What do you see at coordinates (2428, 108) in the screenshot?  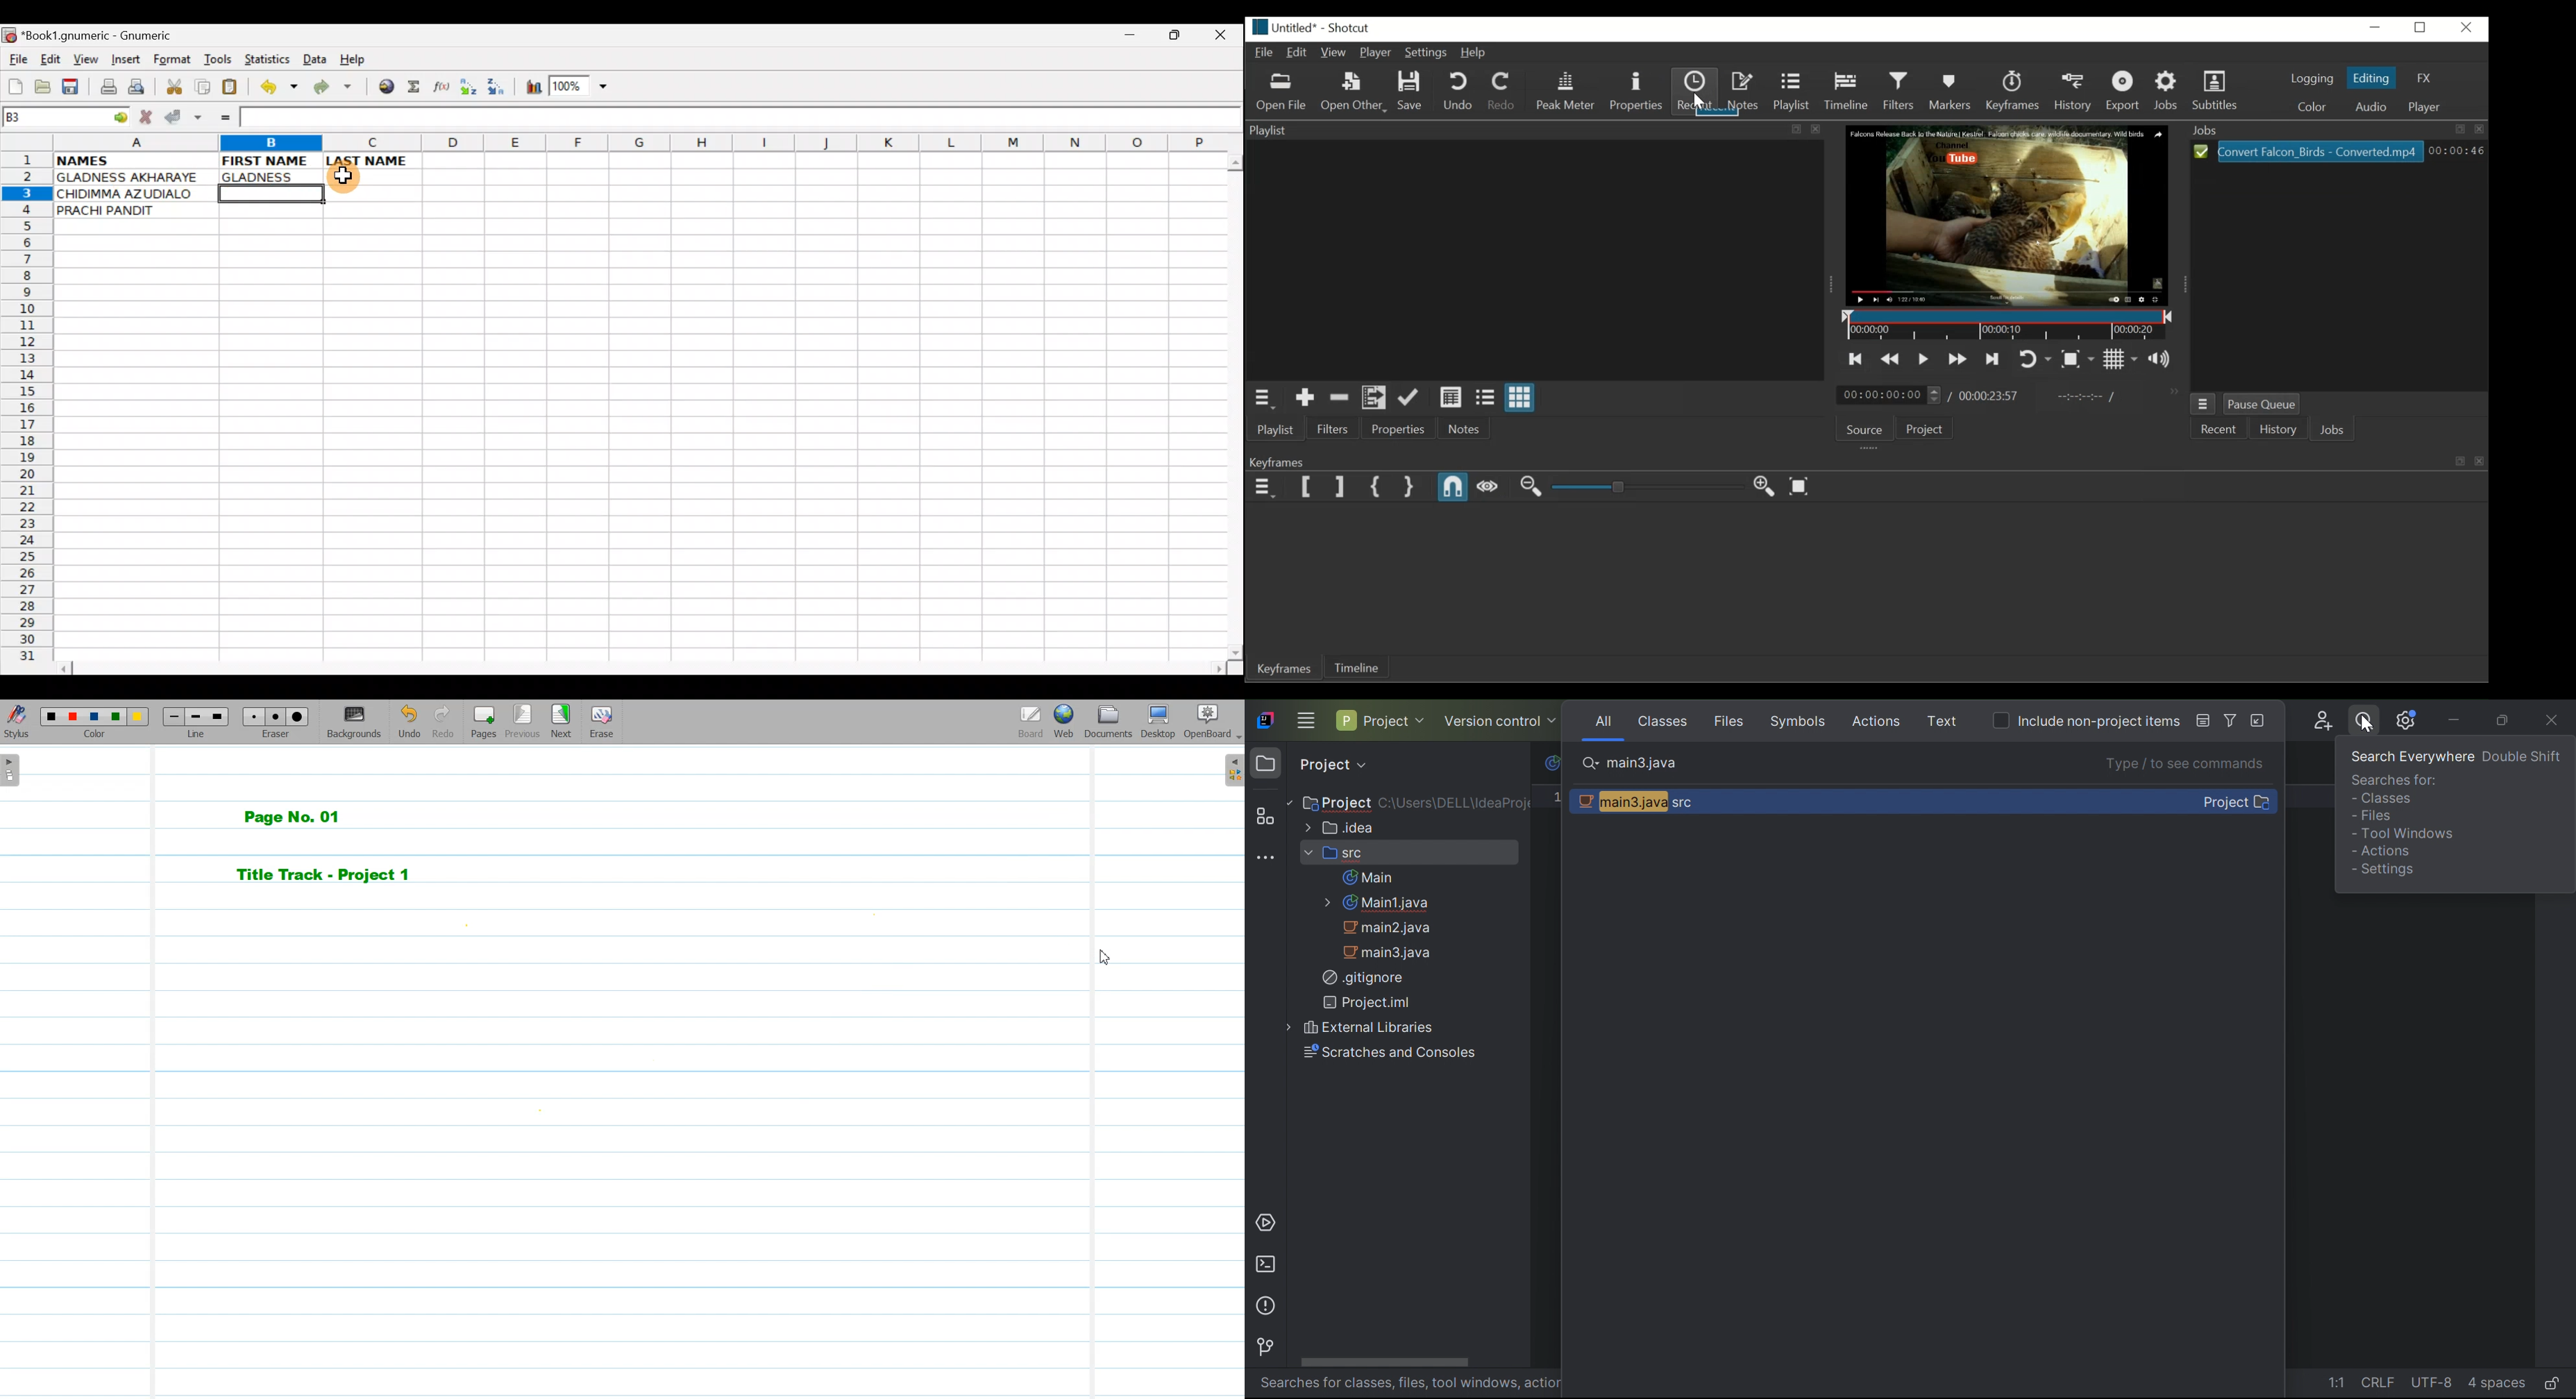 I see `player` at bounding box center [2428, 108].